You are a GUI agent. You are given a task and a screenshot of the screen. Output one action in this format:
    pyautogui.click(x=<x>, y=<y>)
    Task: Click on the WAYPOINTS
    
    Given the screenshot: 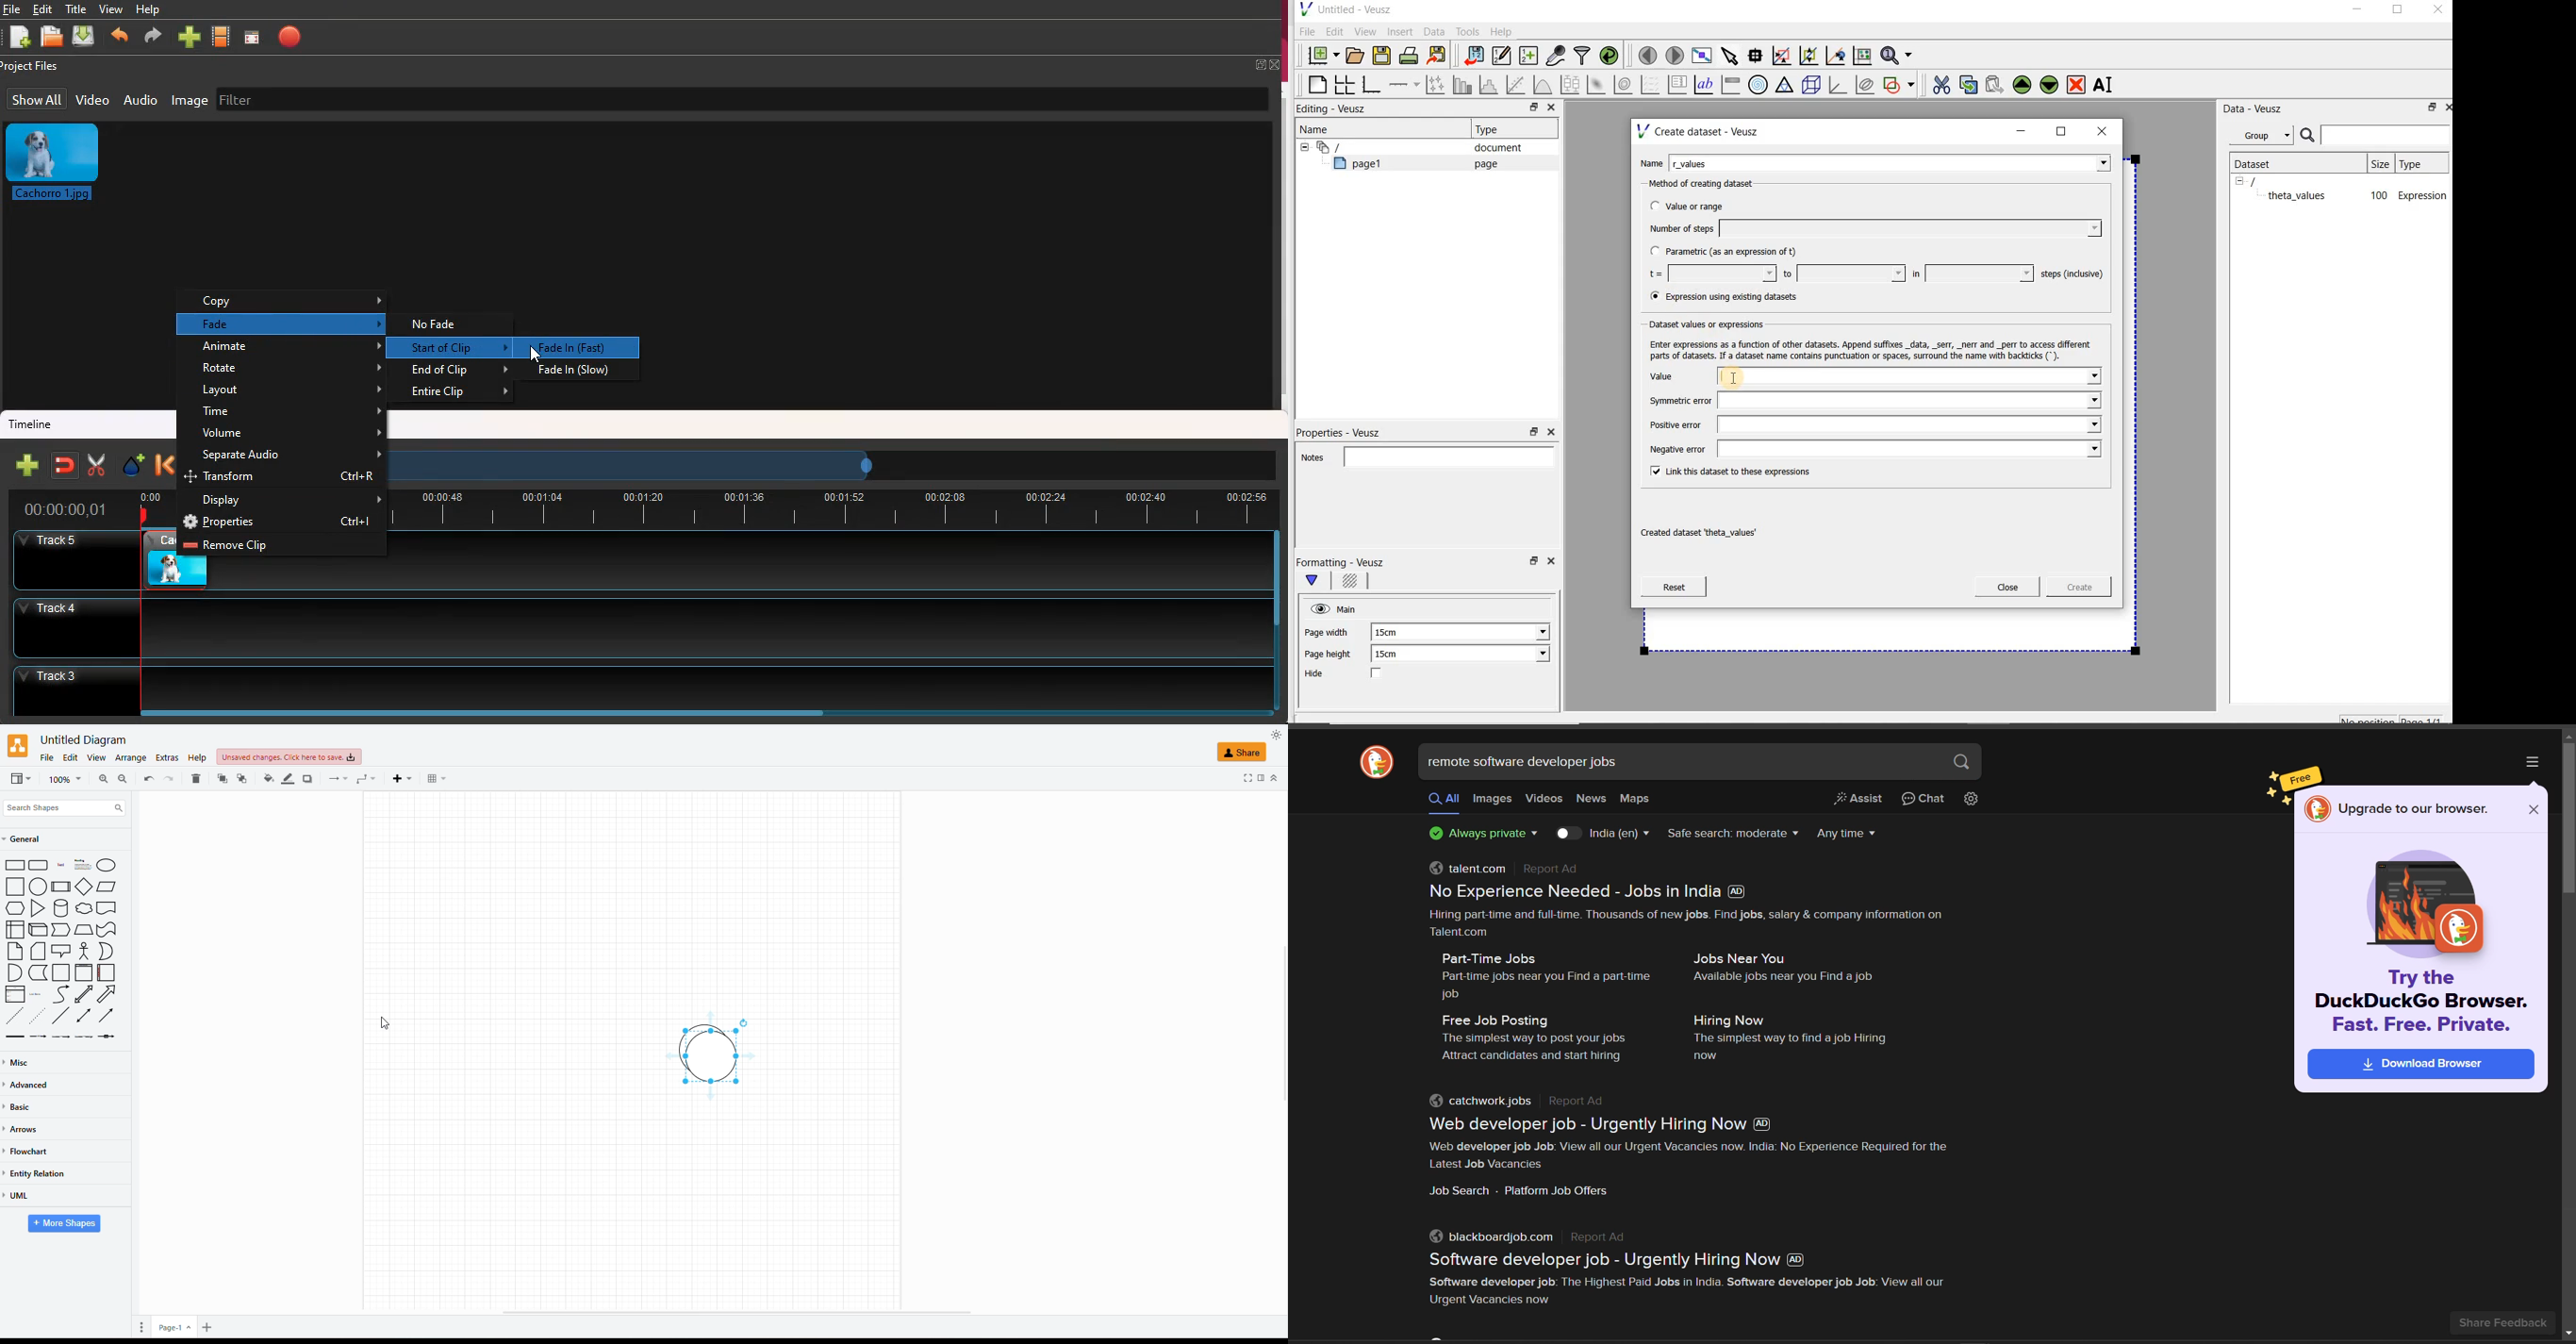 What is the action you would take?
    pyautogui.click(x=363, y=782)
    